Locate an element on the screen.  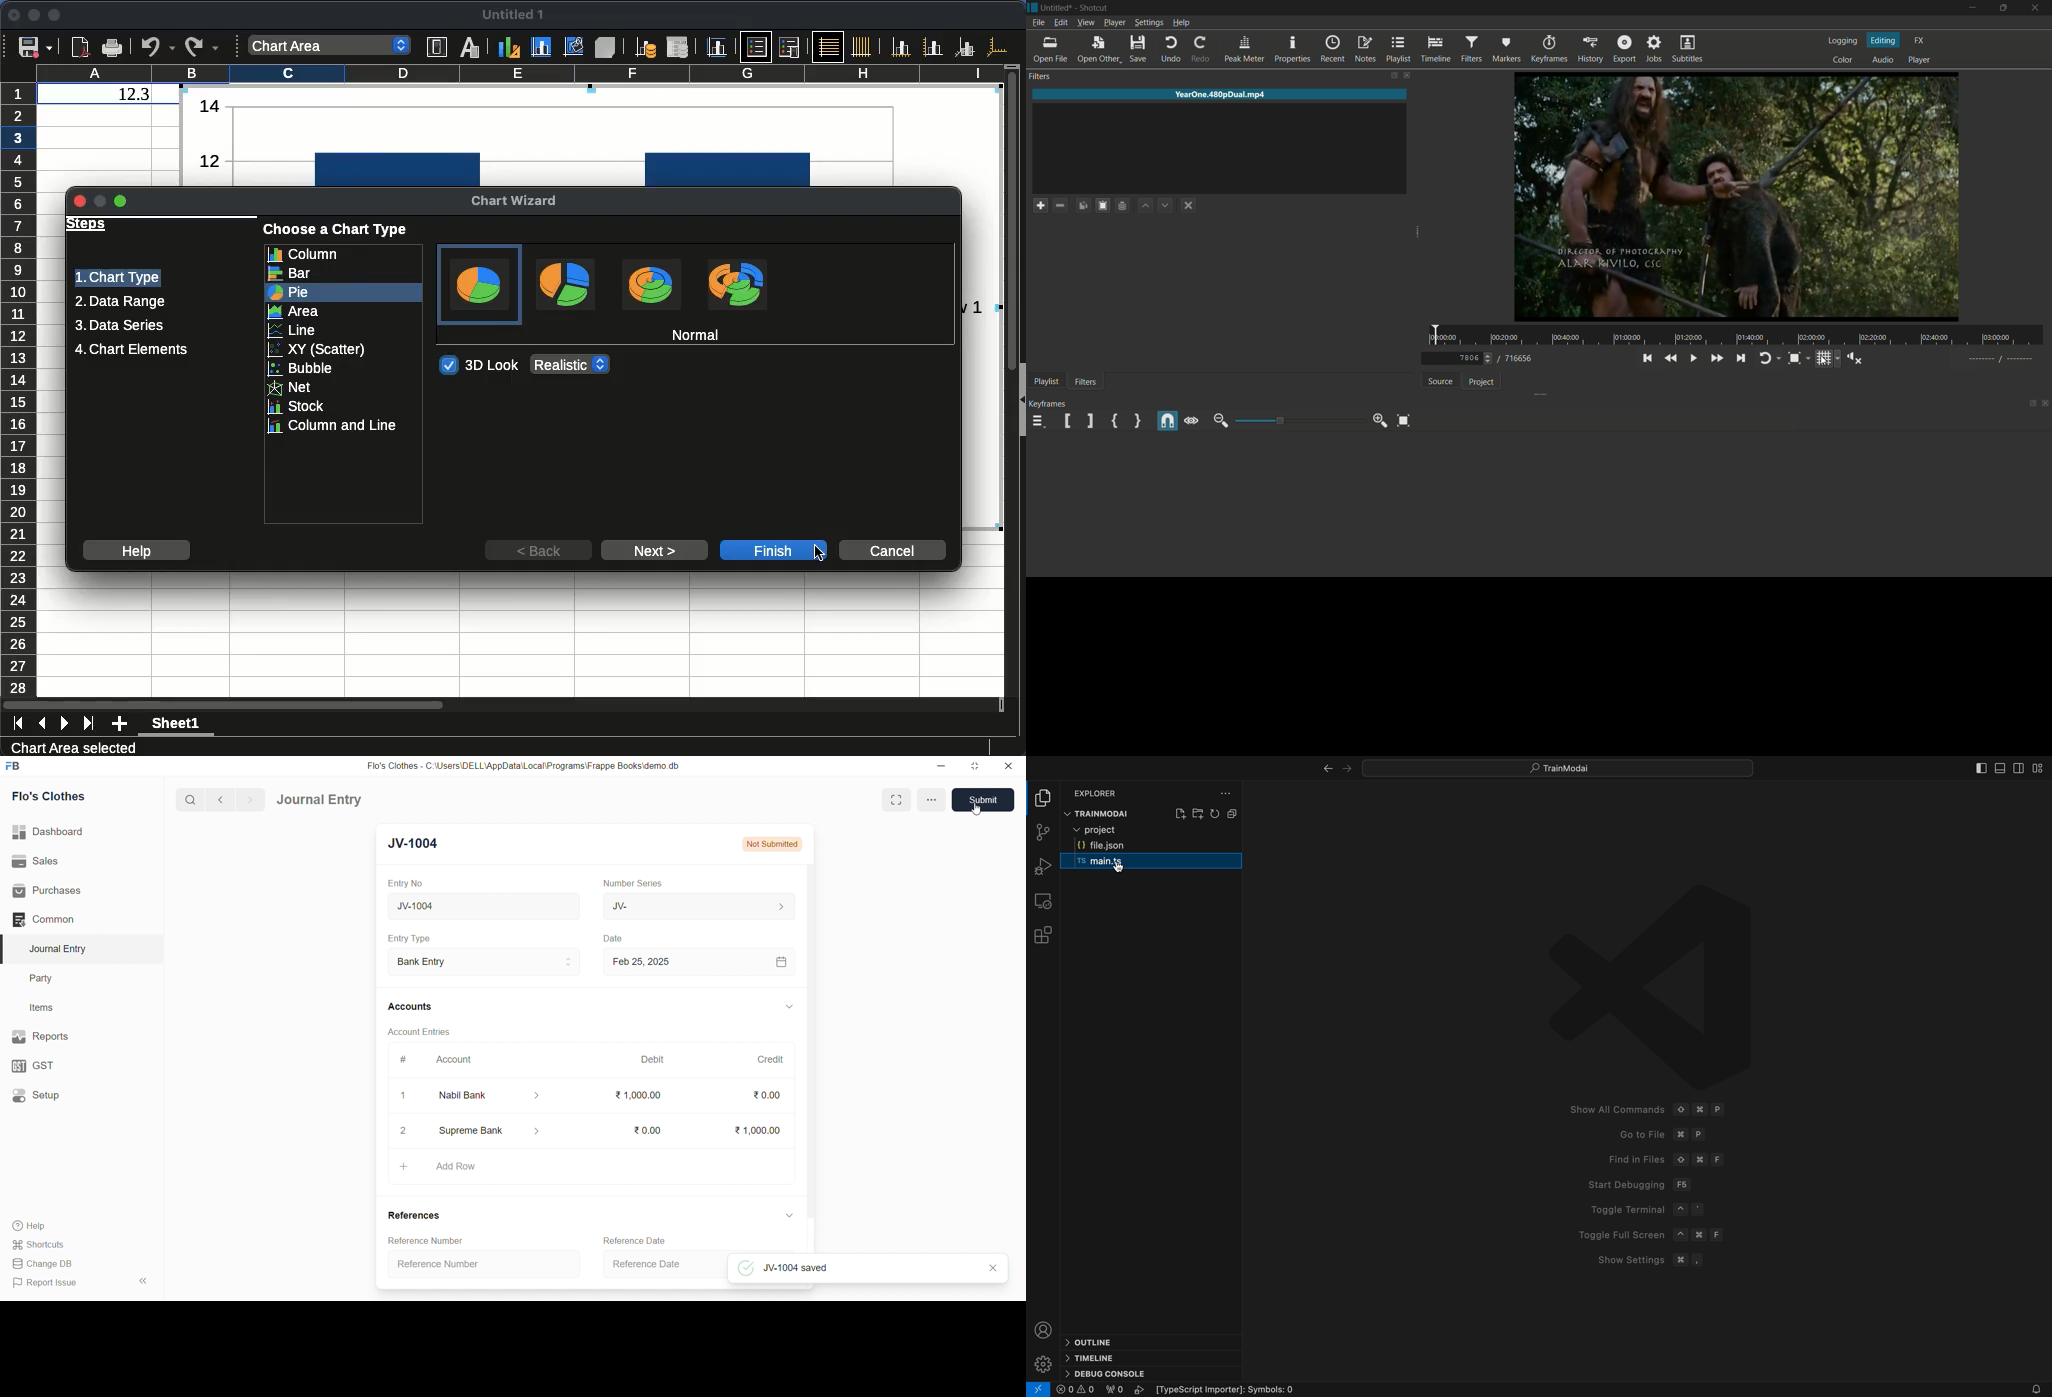
toggle player looping is located at coordinates (1766, 358).